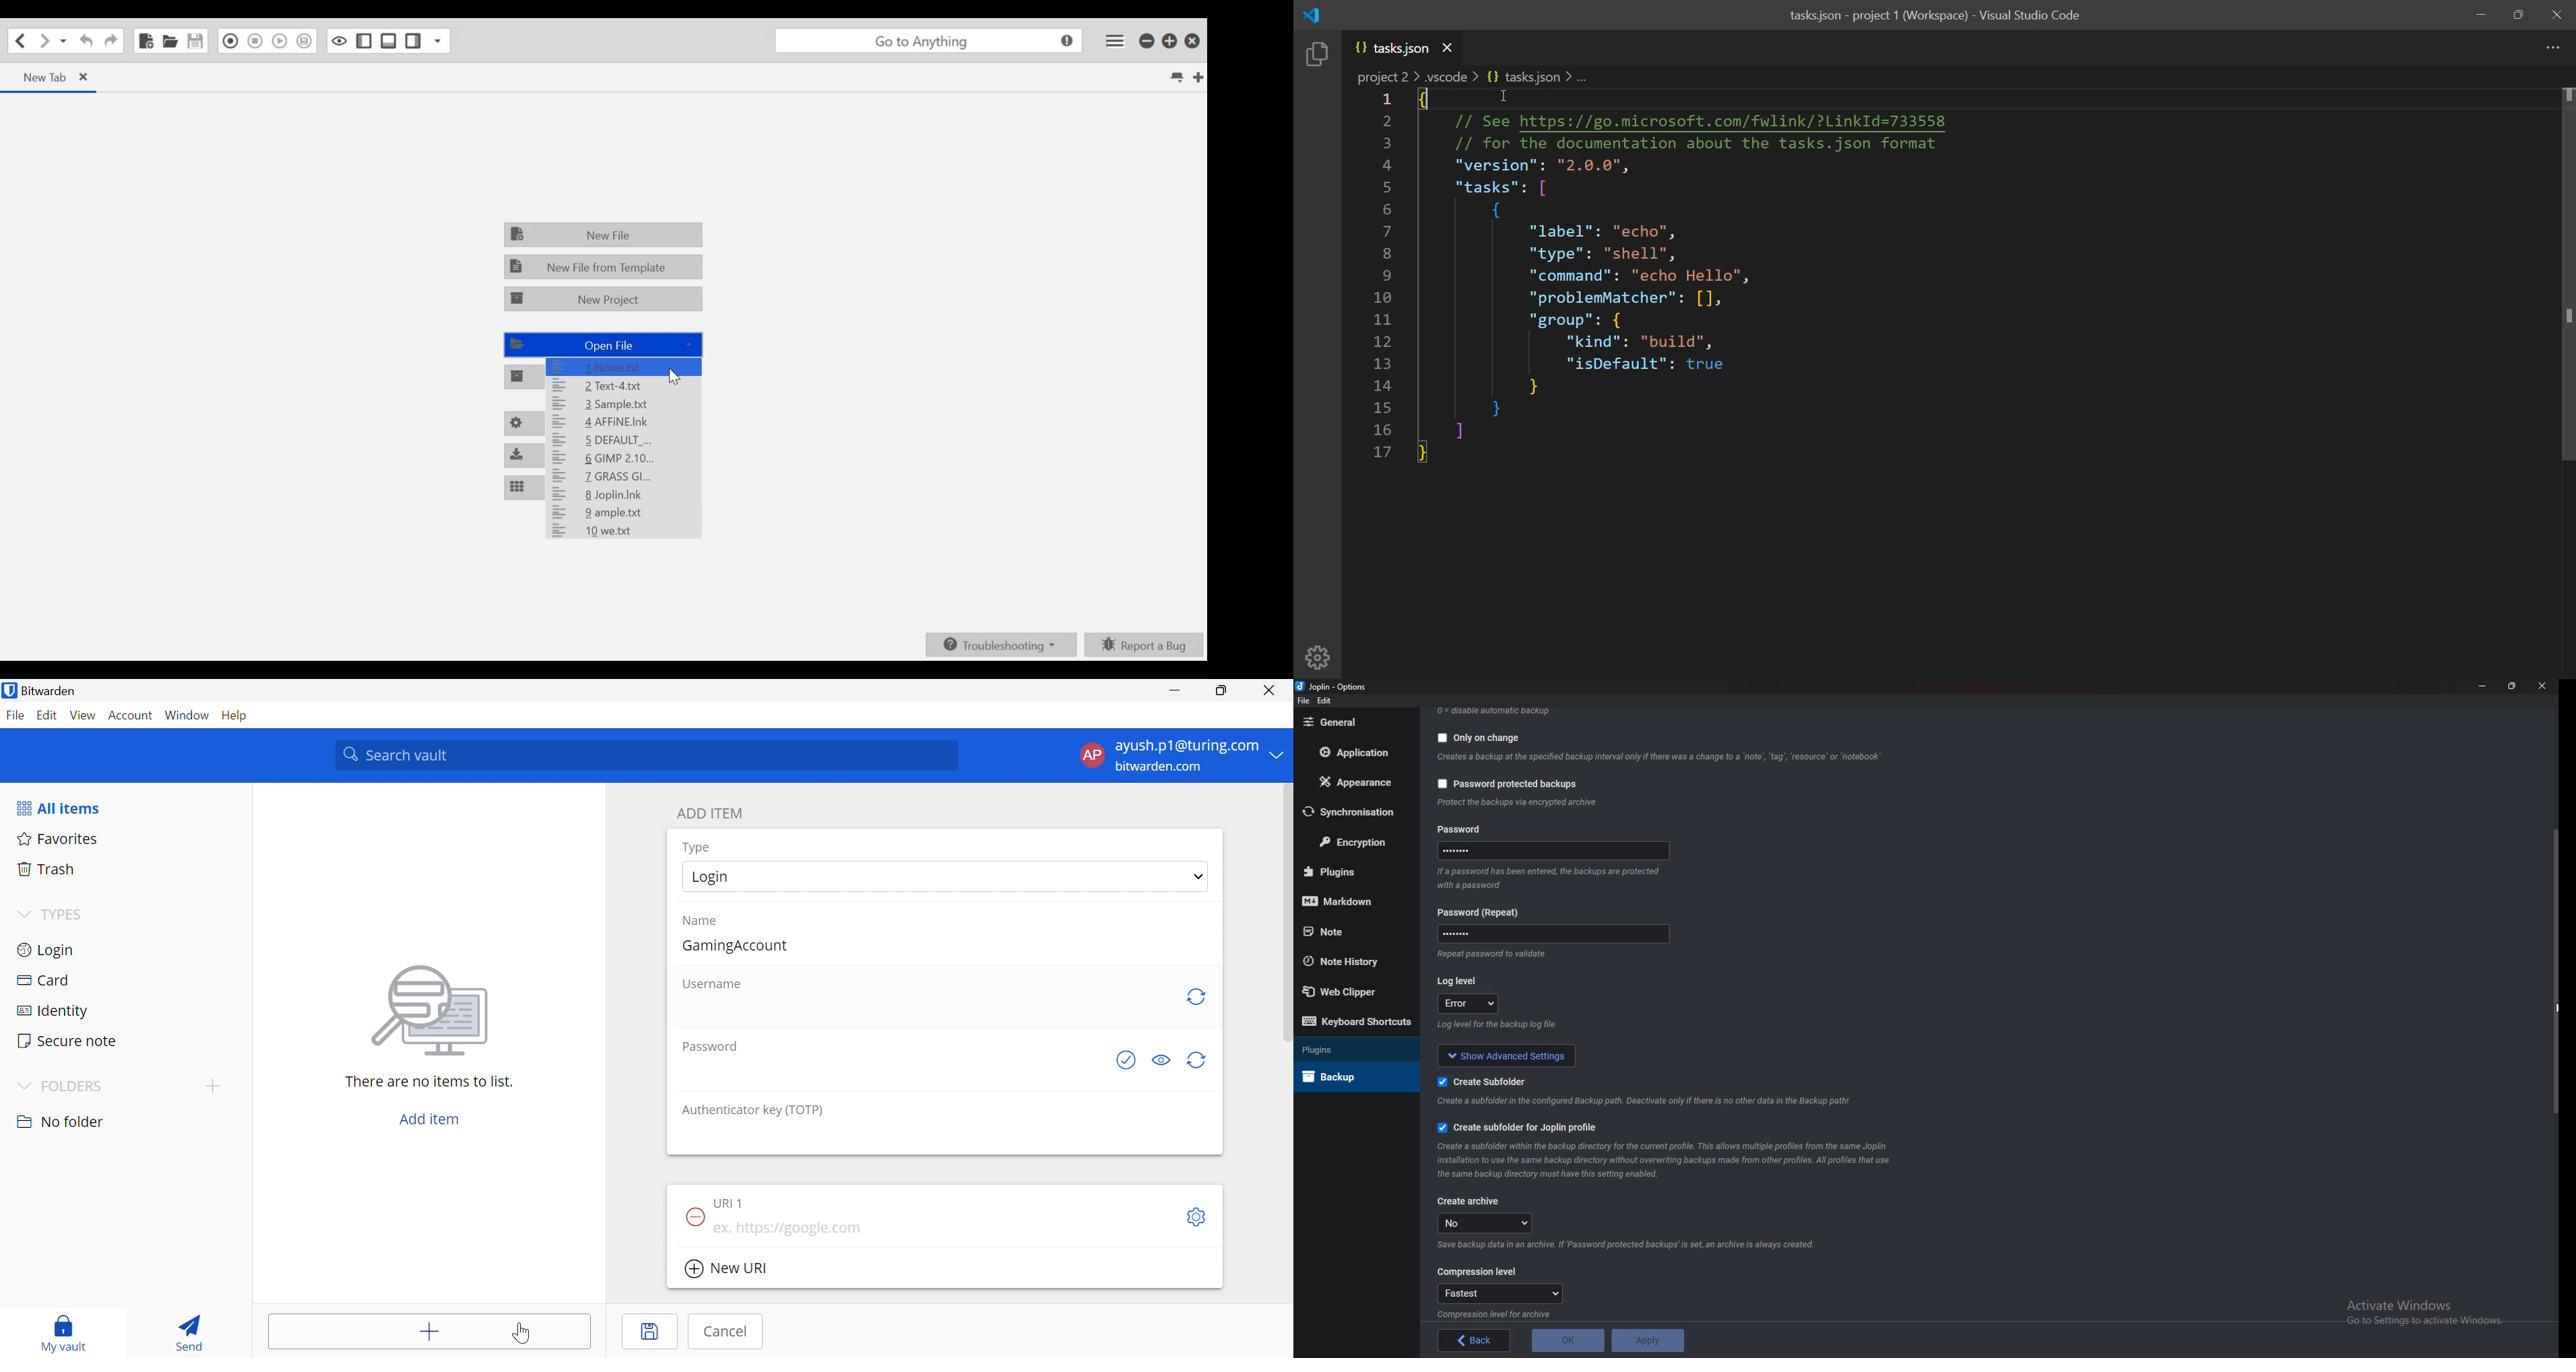  What do you see at coordinates (1510, 784) in the screenshot?
I see `Password protected backups` at bounding box center [1510, 784].